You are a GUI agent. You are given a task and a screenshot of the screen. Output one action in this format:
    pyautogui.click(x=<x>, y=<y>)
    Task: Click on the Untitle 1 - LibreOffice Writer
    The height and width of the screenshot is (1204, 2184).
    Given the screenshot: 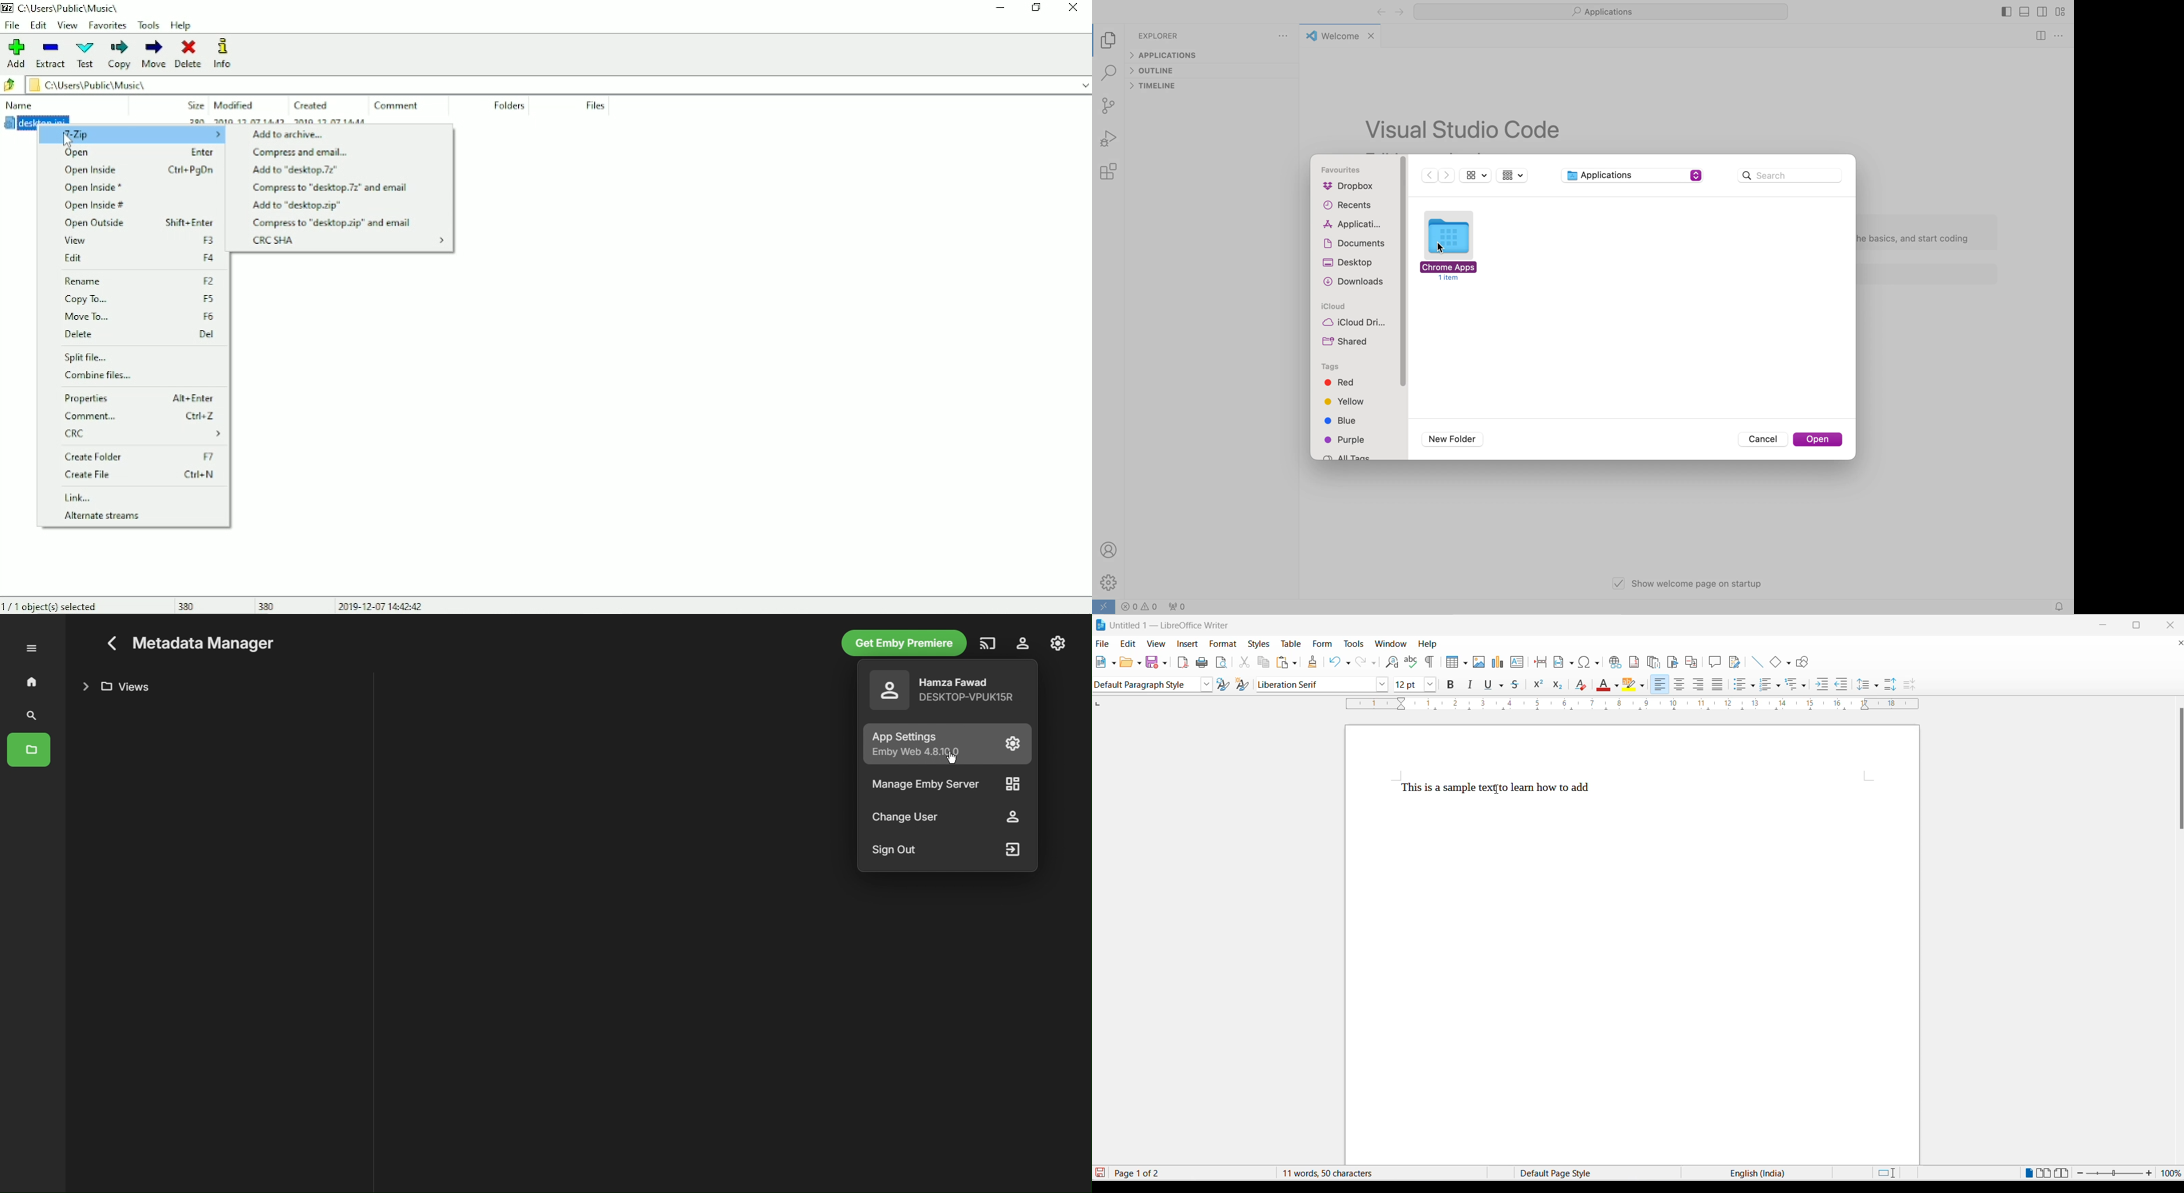 What is the action you would take?
    pyautogui.click(x=1175, y=625)
    